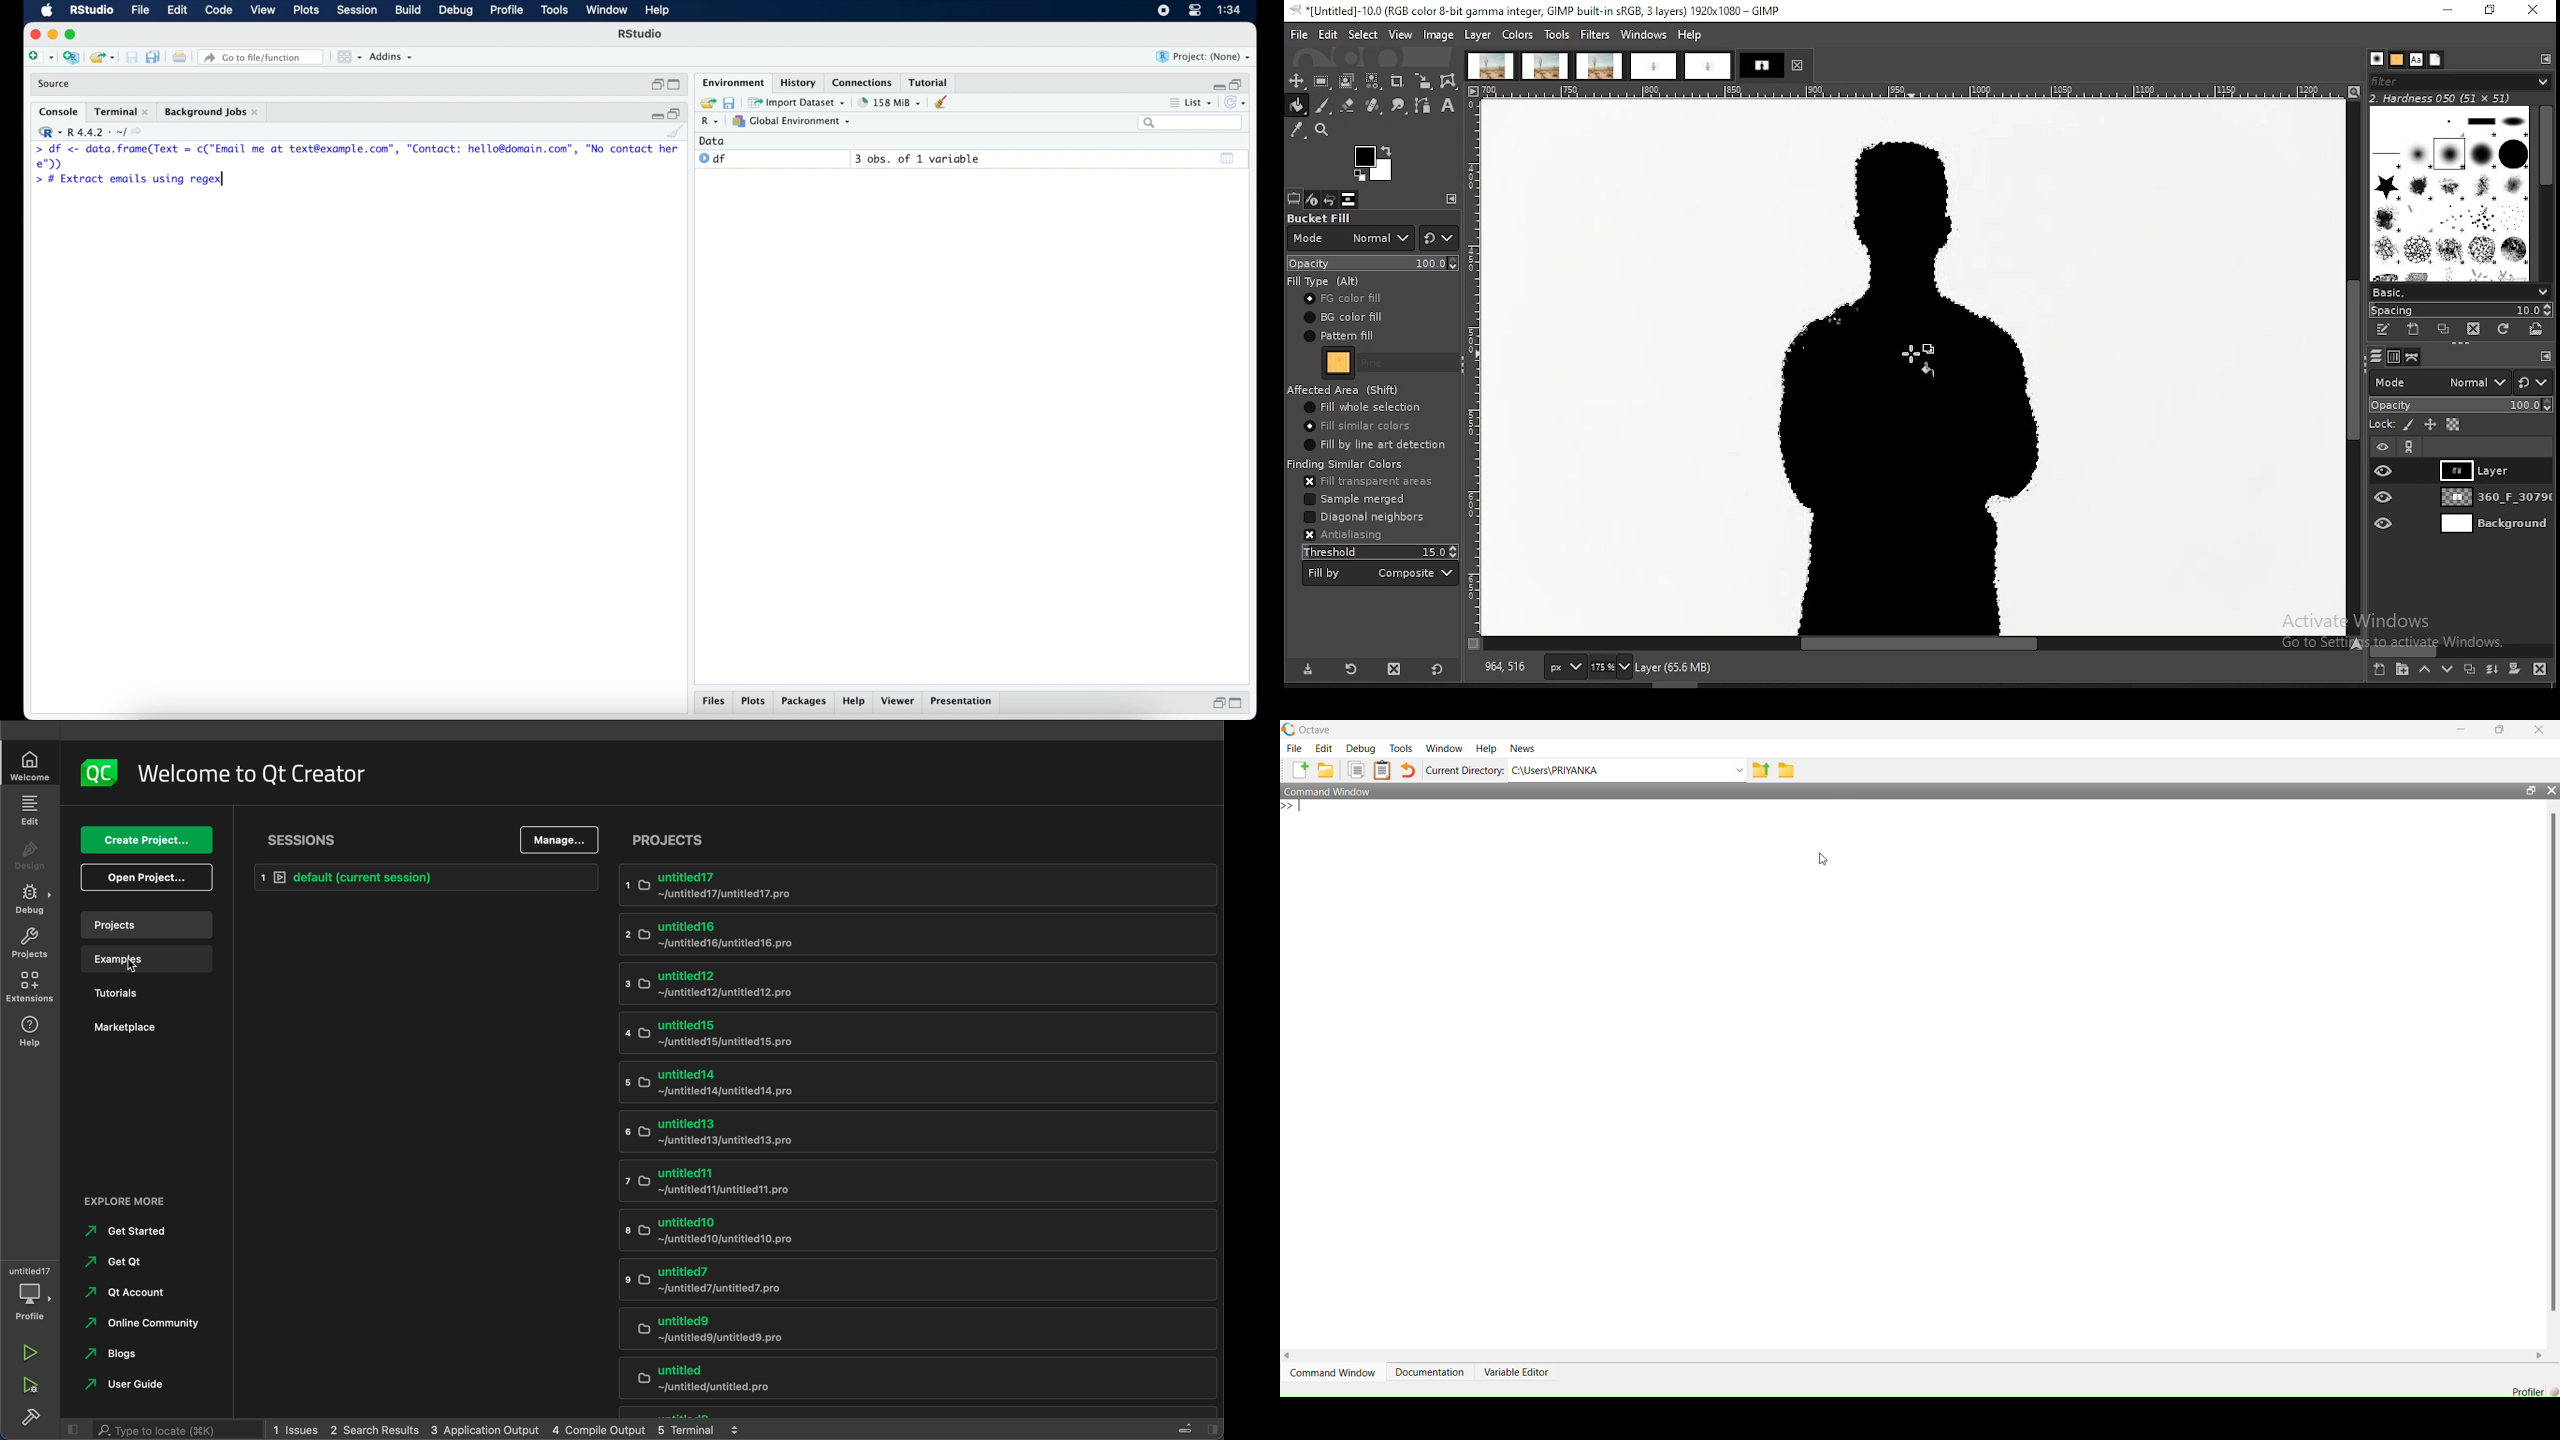 This screenshot has width=2576, height=1456. What do you see at coordinates (657, 11) in the screenshot?
I see `help` at bounding box center [657, 11].